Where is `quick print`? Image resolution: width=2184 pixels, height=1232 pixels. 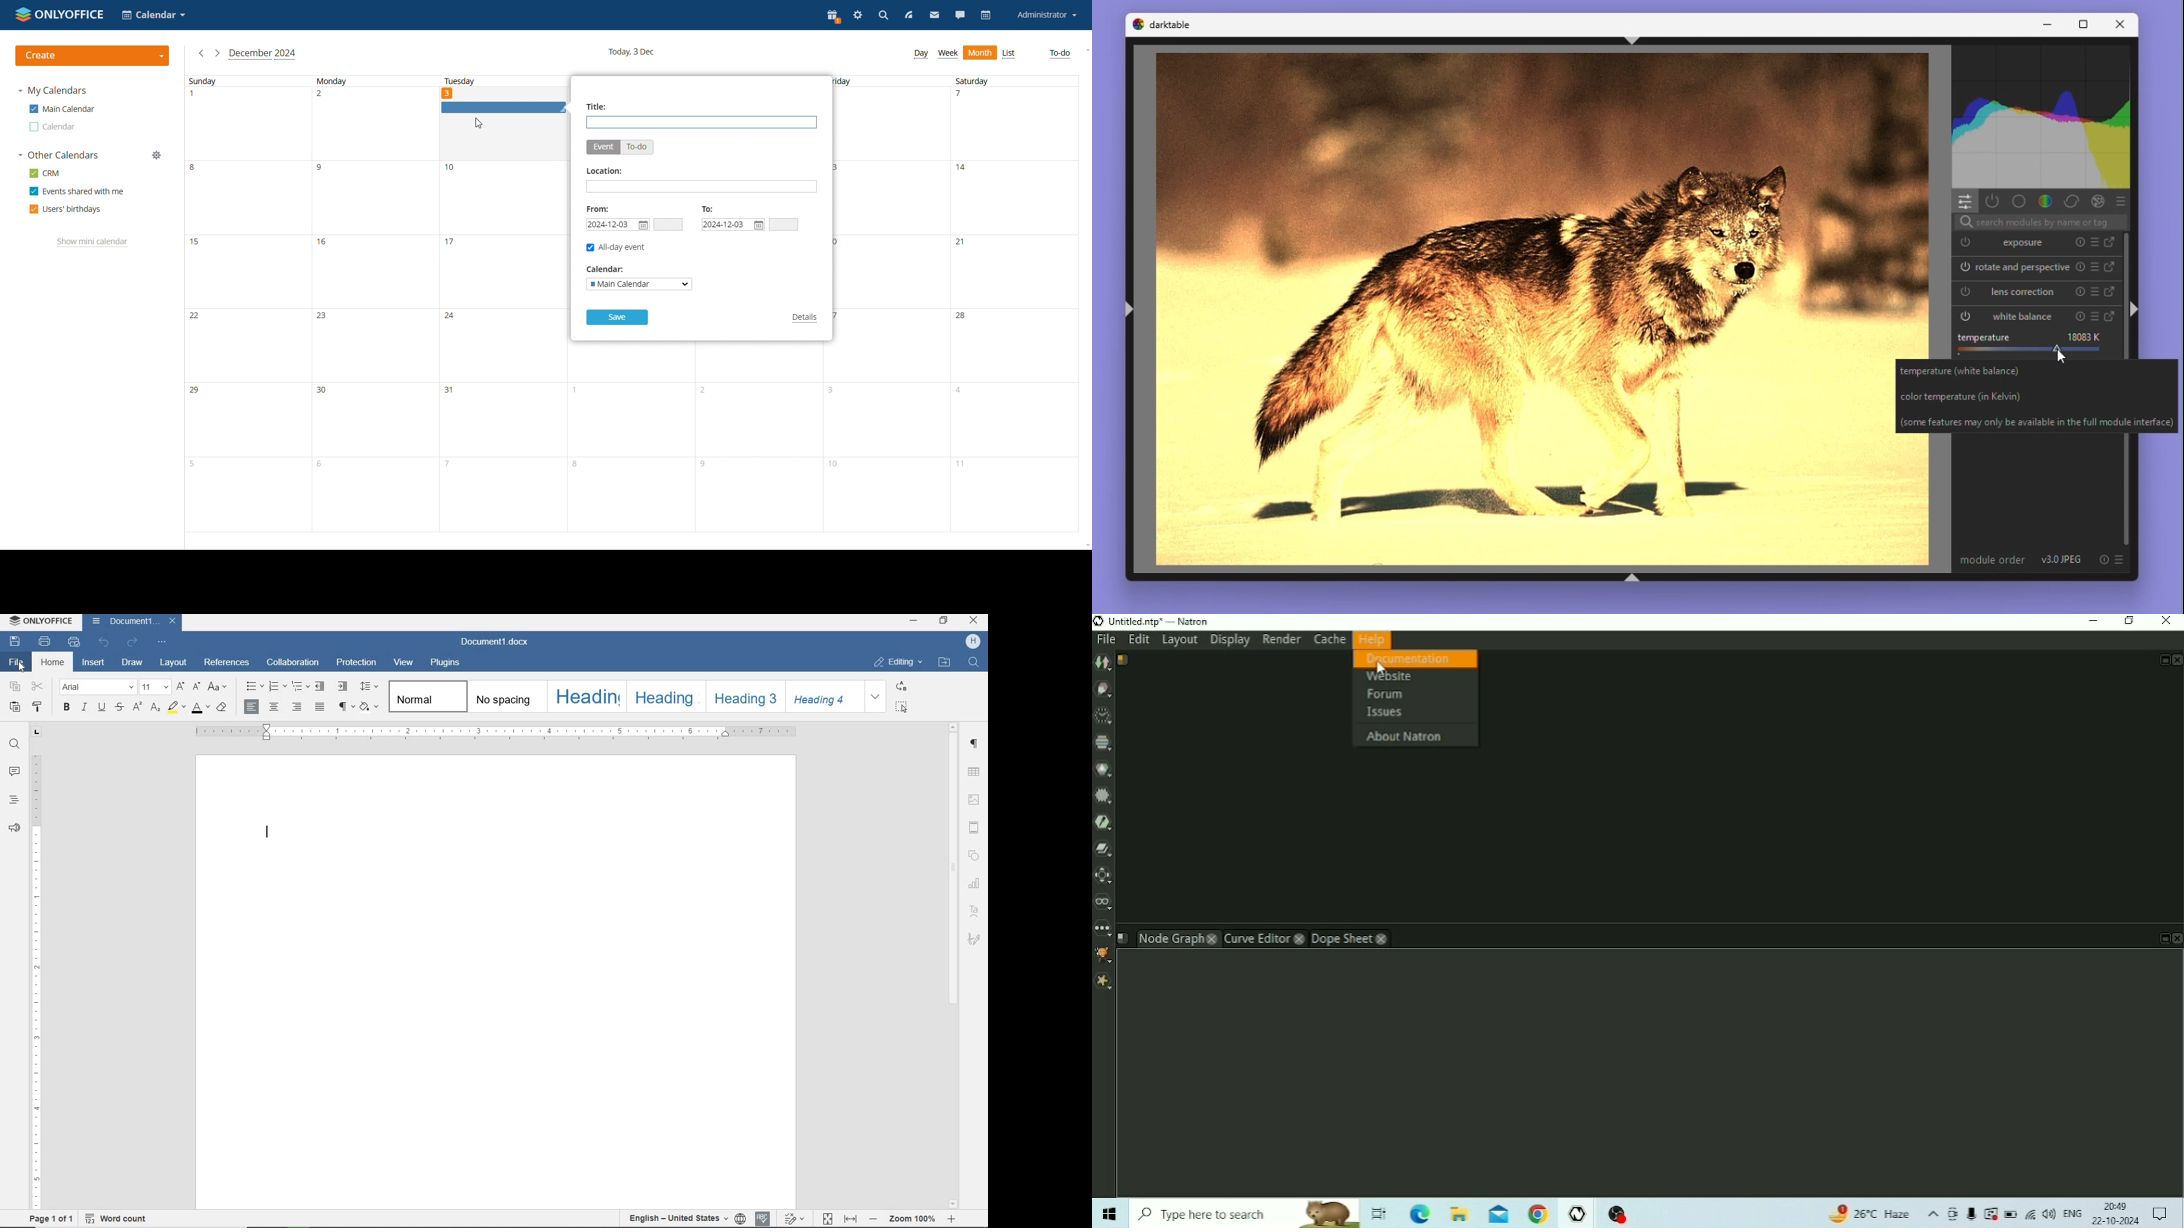
quick print is located at coordinates (74, 642).